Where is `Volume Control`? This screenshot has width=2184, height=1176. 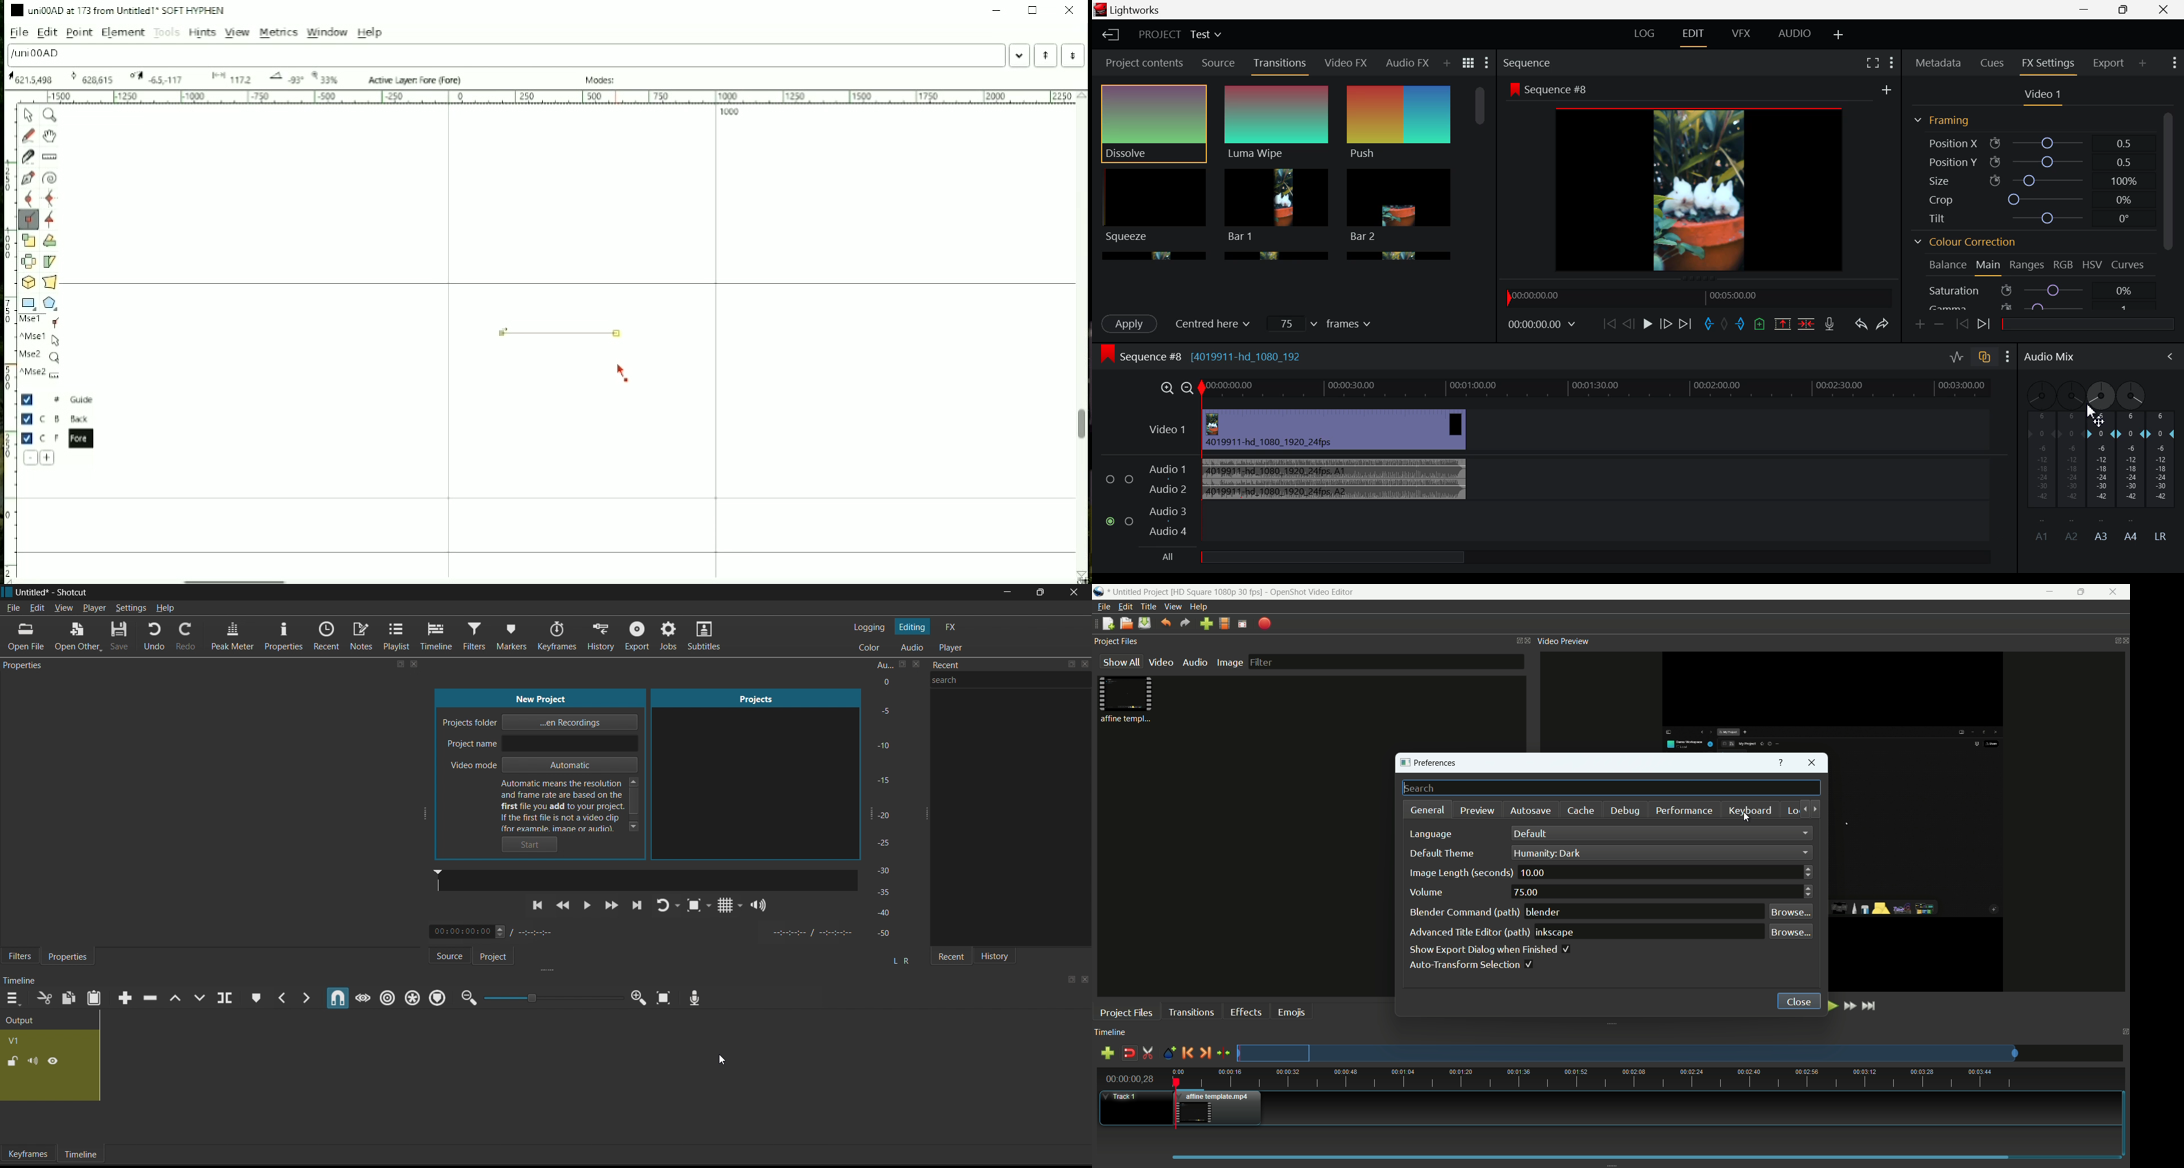 Volume Control is located at coordinates (760, 906).